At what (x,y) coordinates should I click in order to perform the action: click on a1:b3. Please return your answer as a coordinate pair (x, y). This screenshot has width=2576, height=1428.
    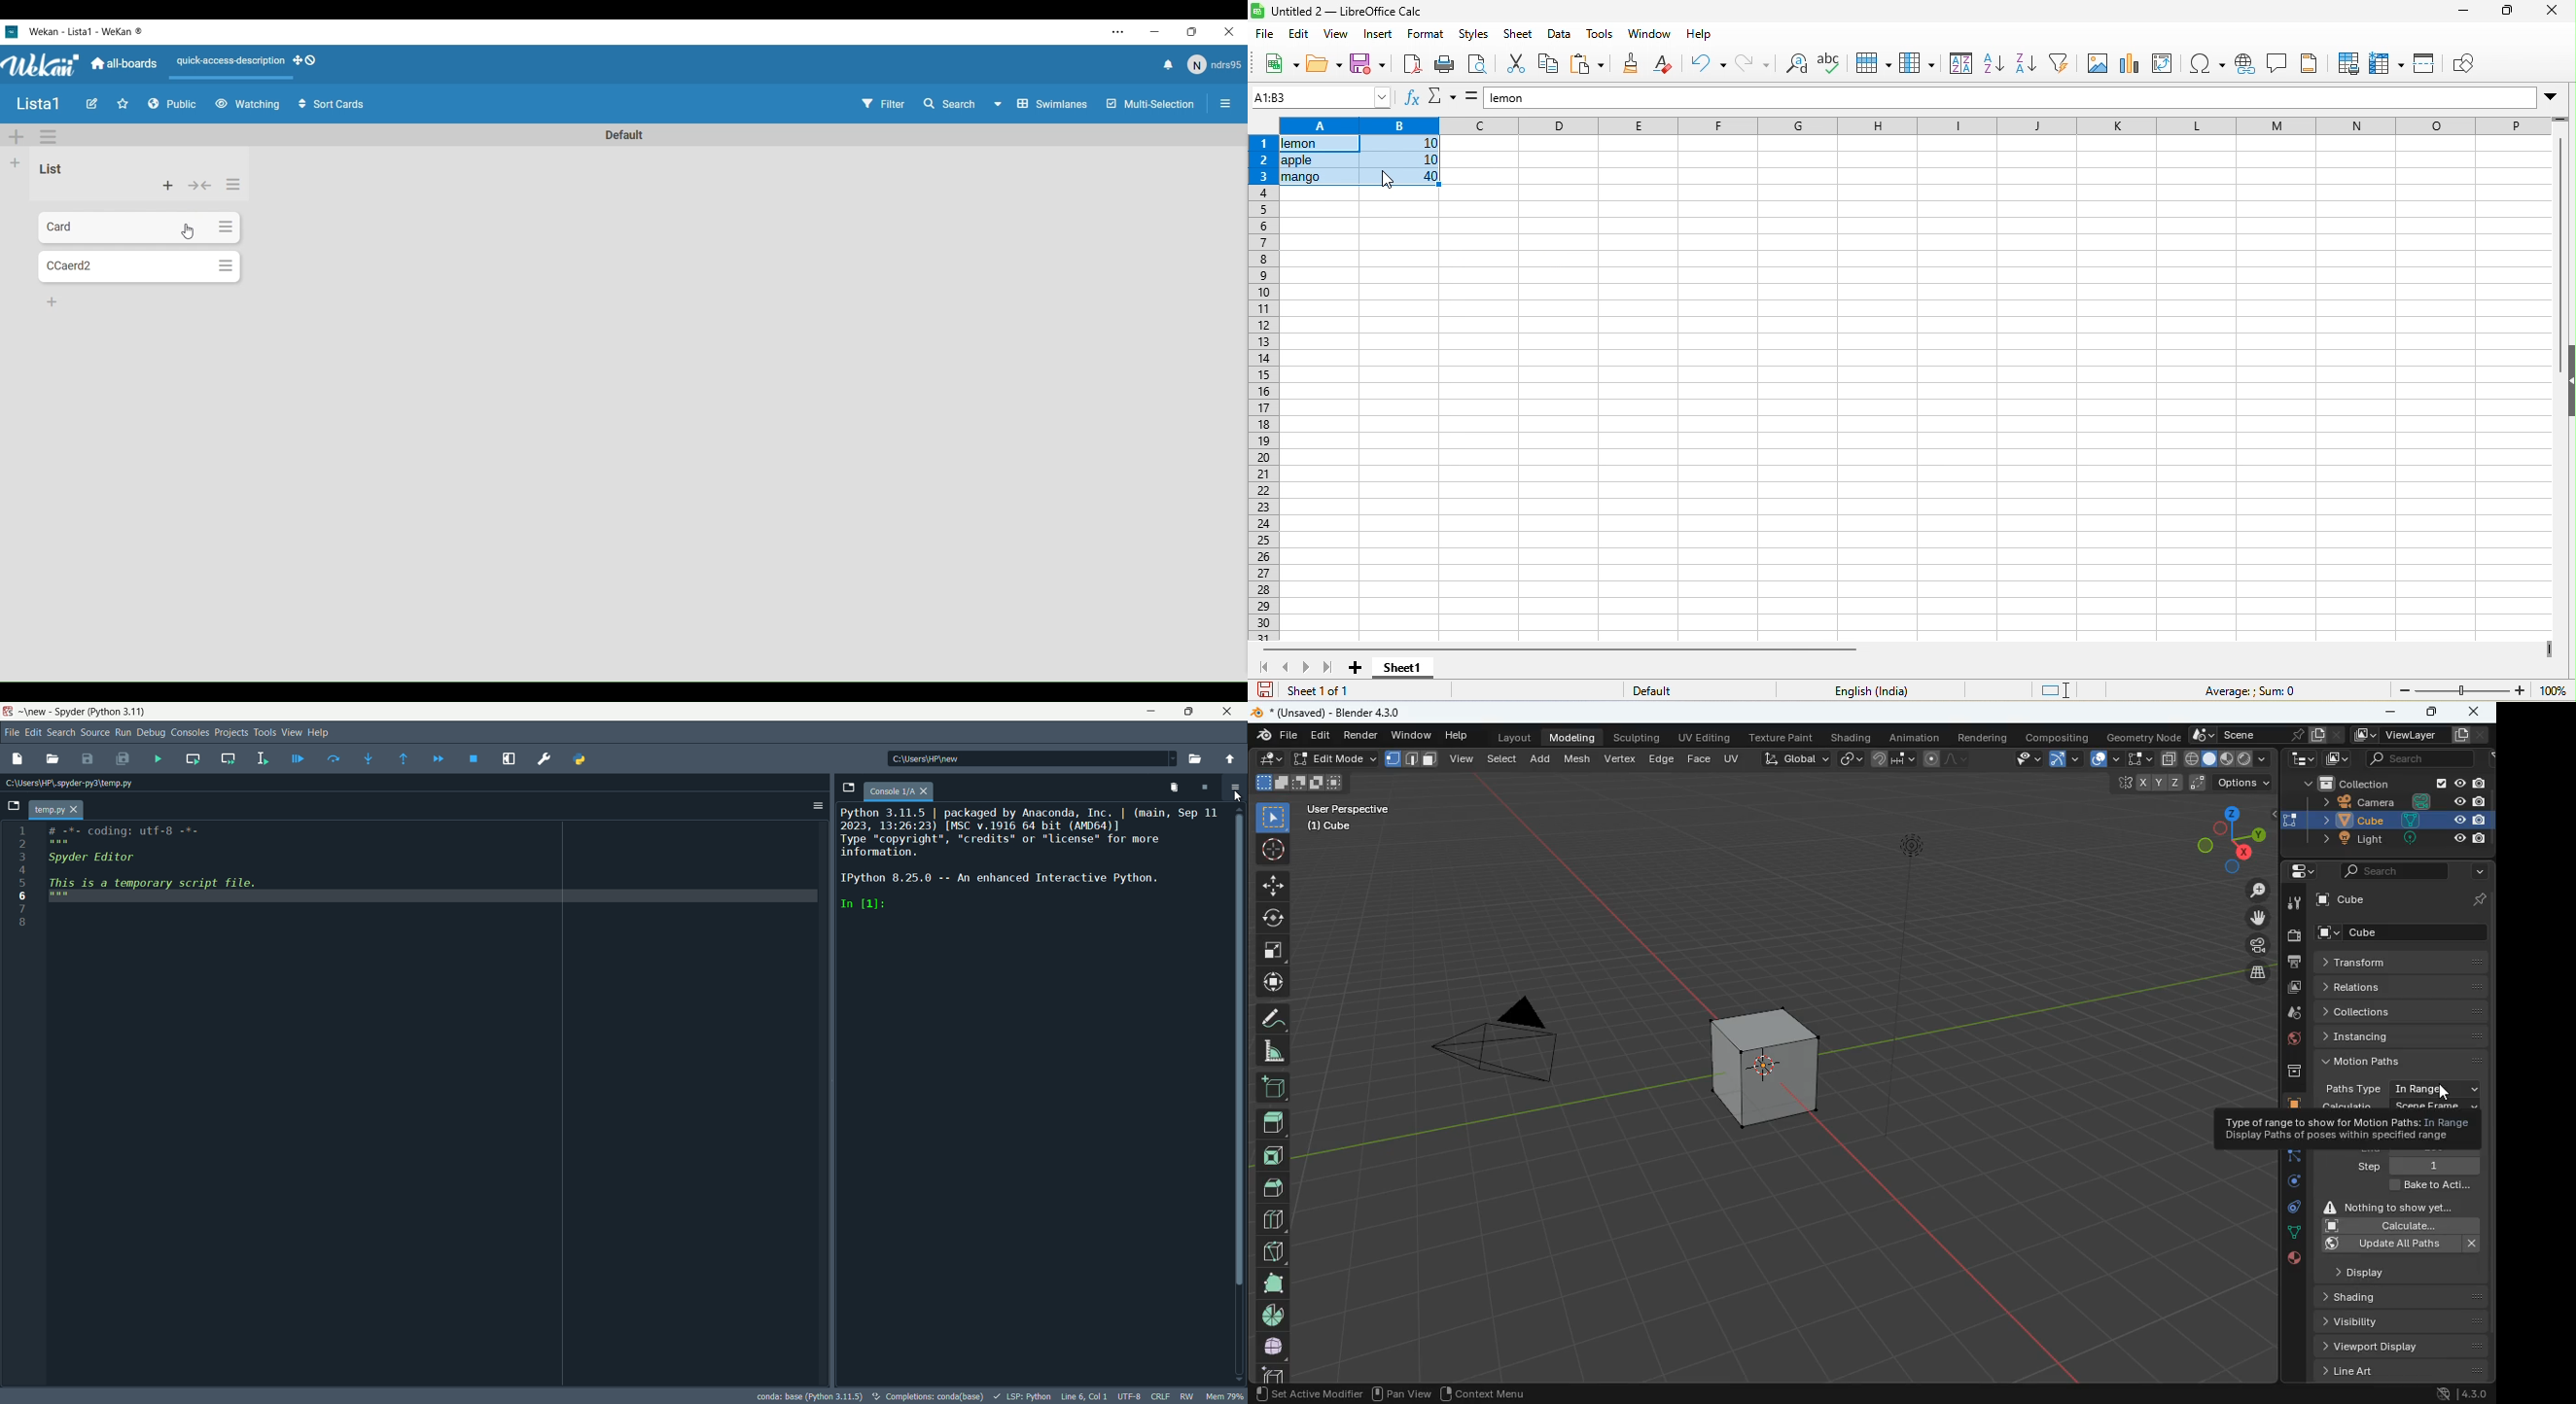
    Looking at the image, I should click on (1322, 97).